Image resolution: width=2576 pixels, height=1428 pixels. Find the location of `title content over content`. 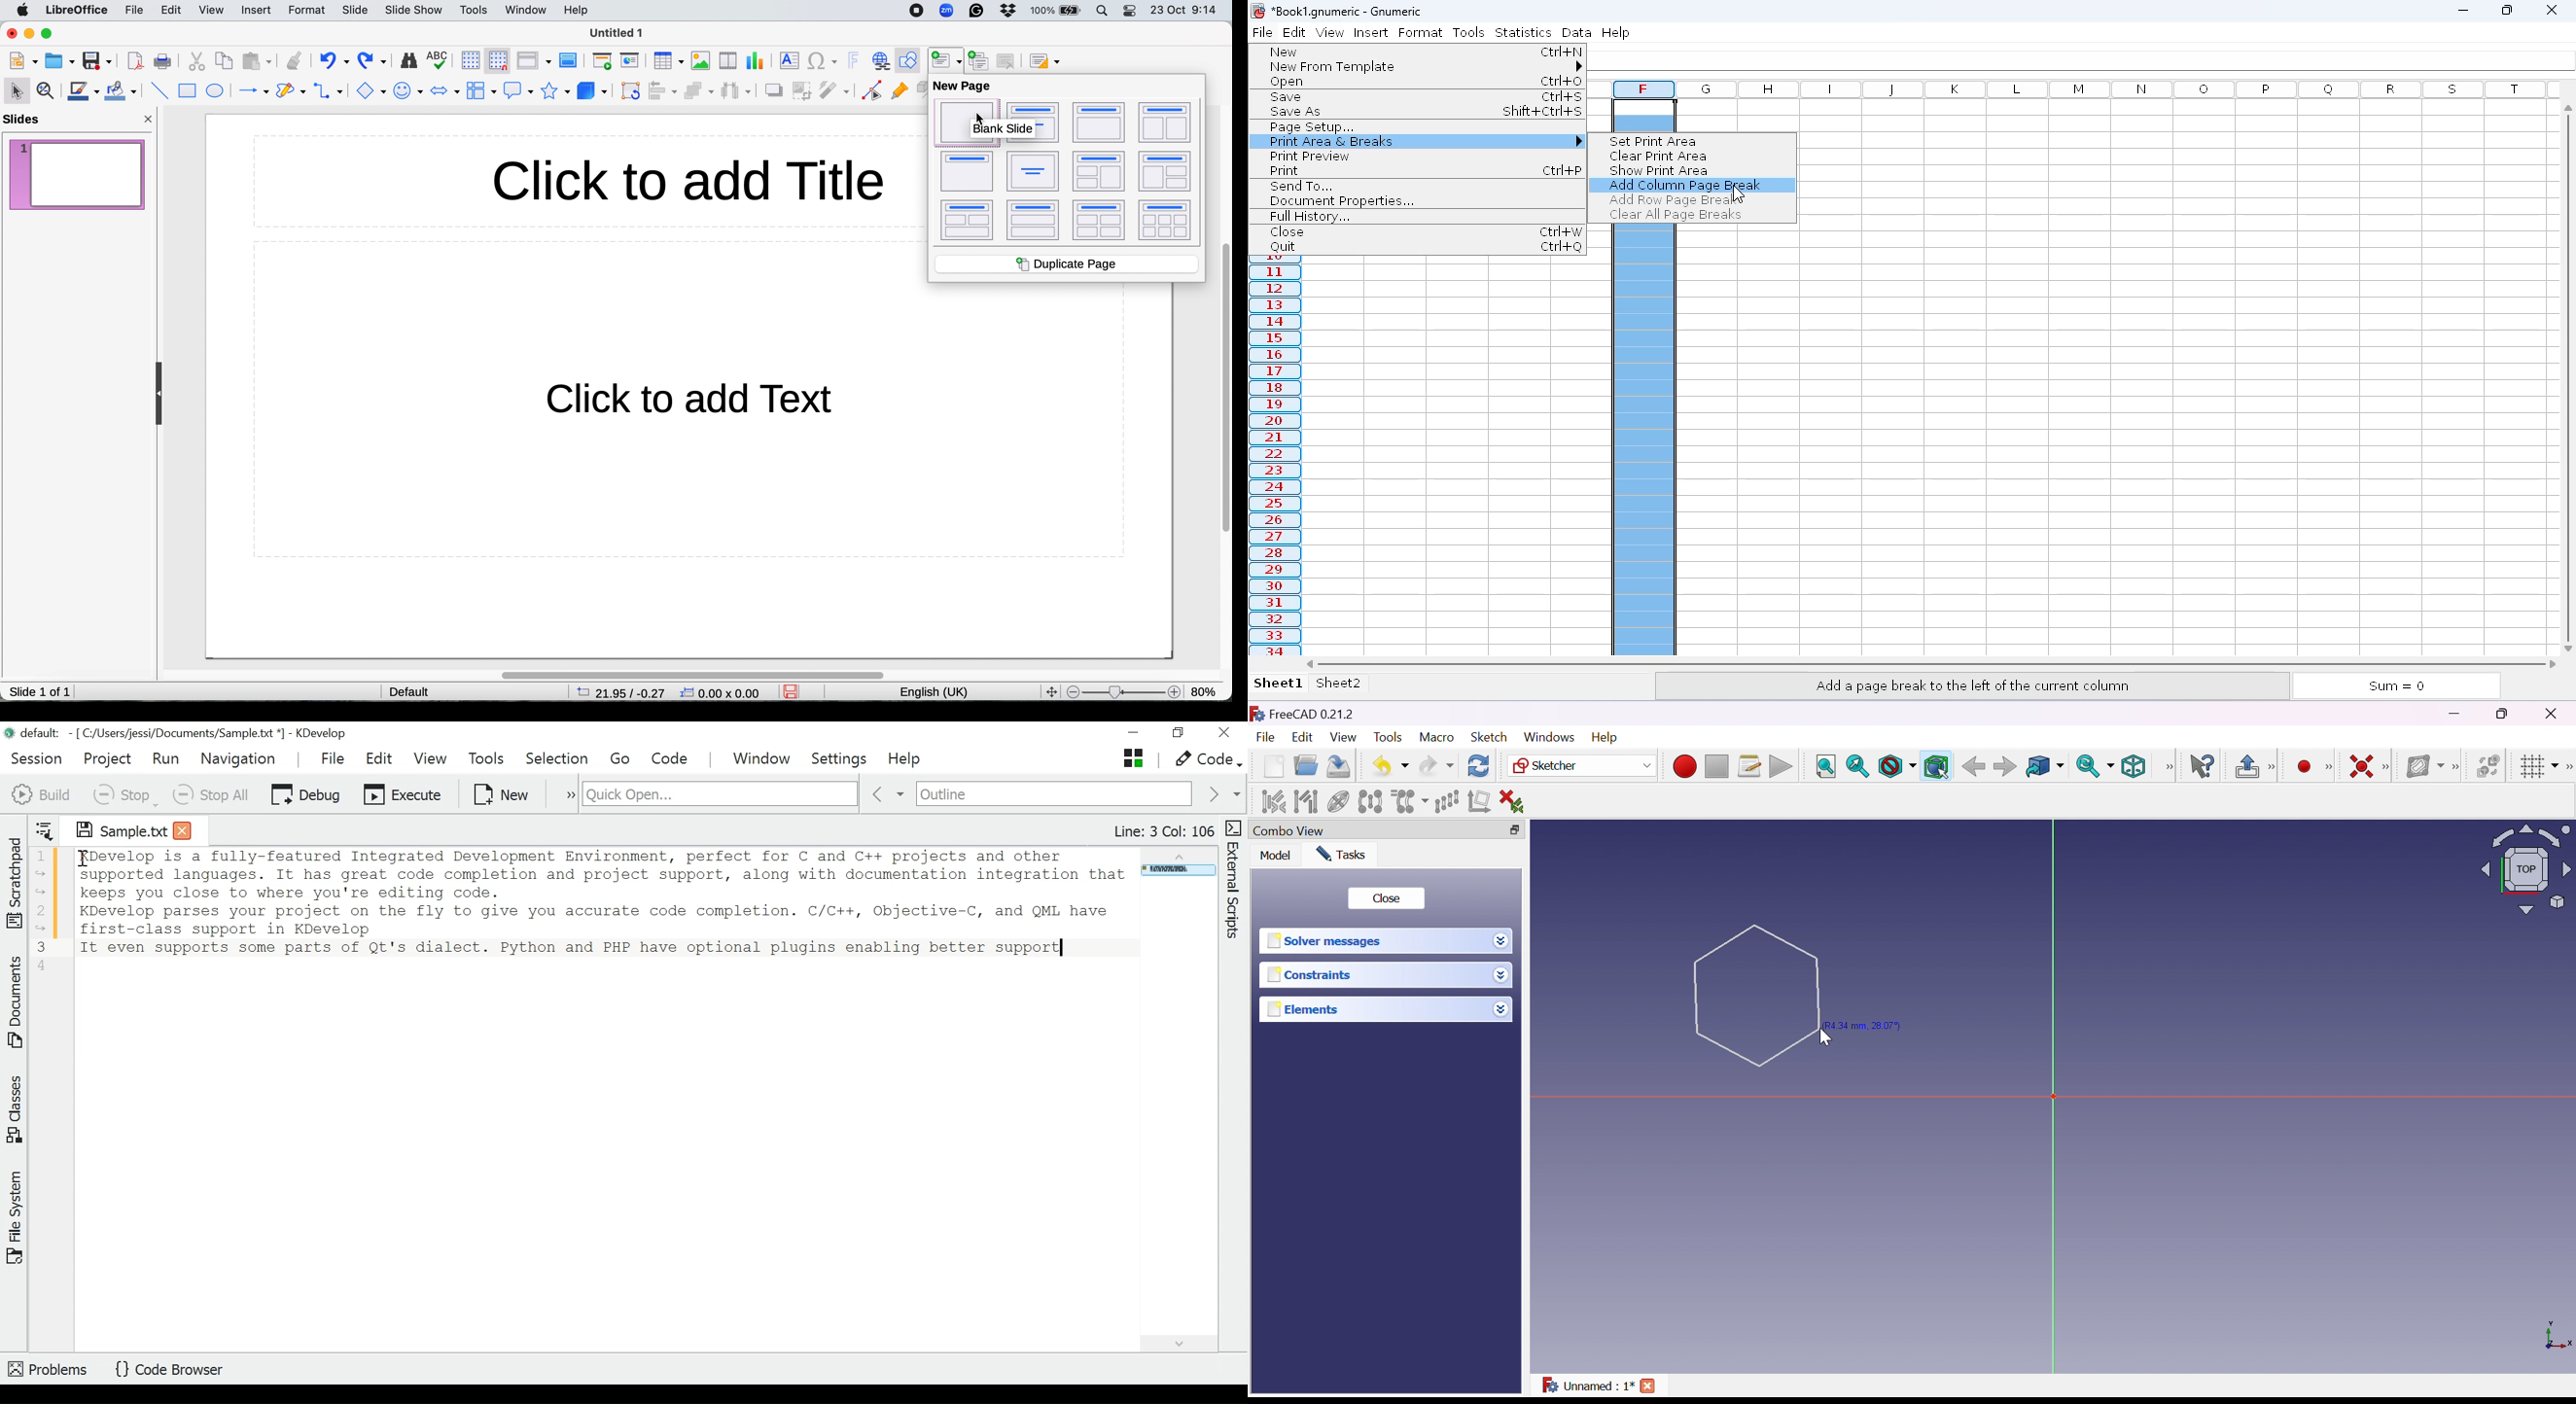

title content over content is located at coordinates (1034, 221).